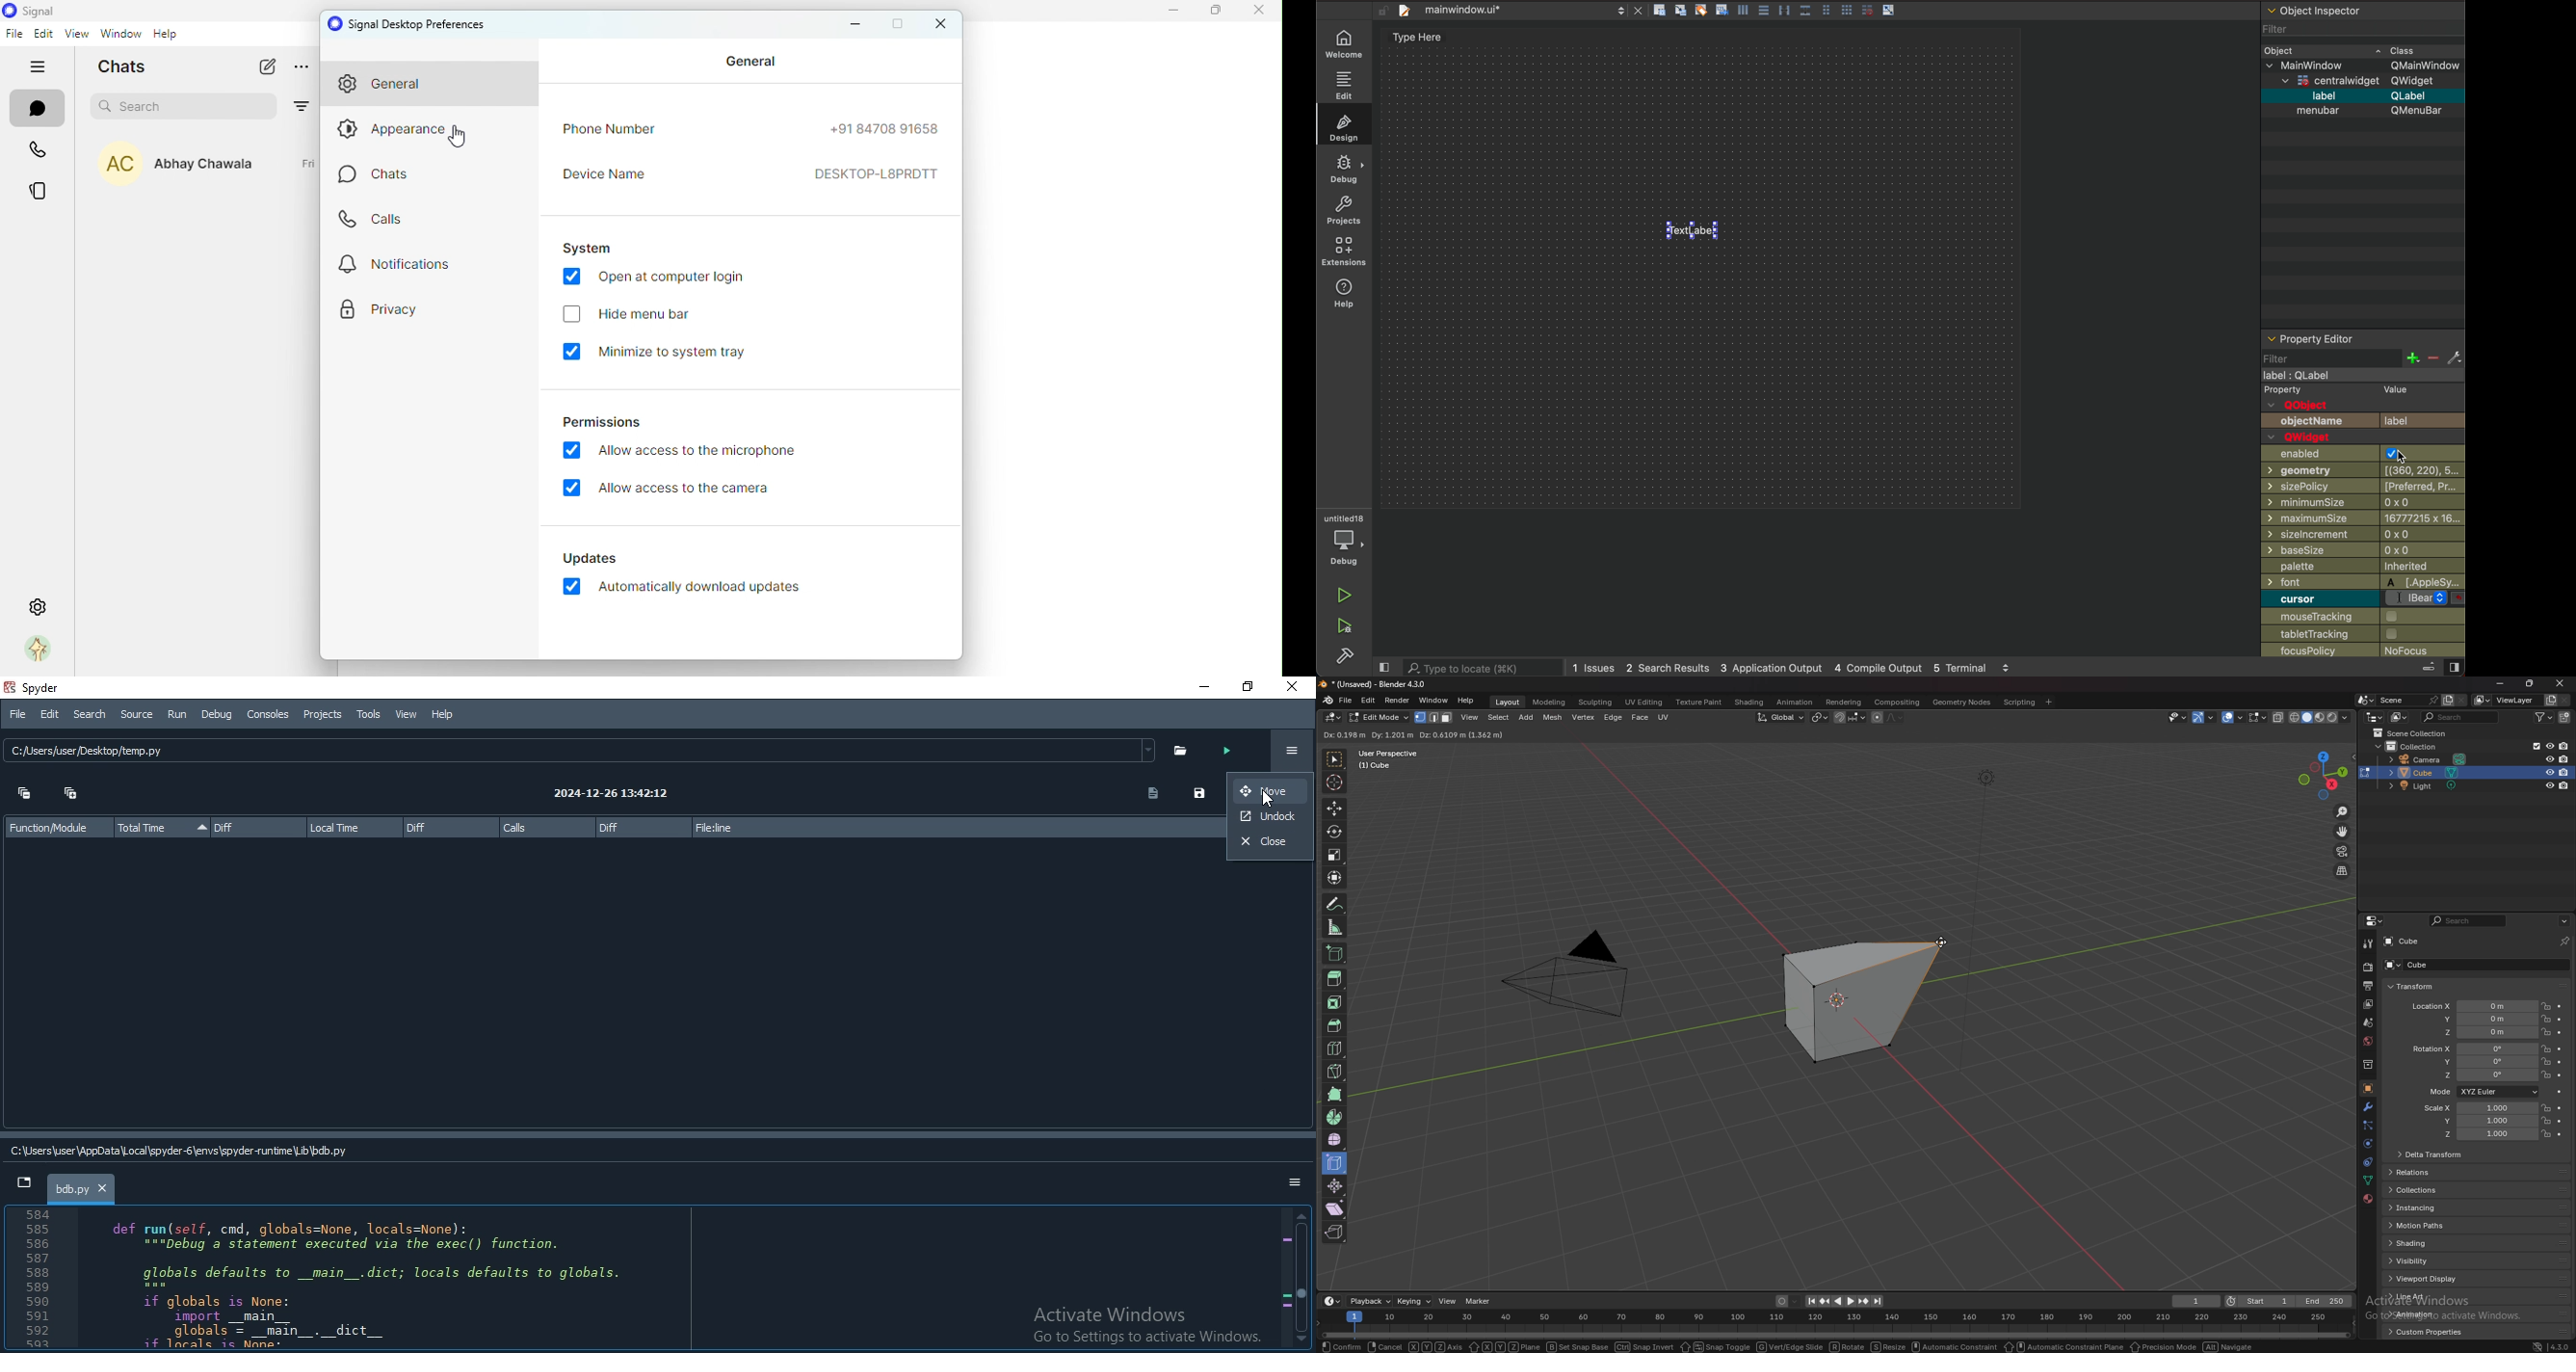 This screenshot has width=2576, height=1372. Describe the element at coordinates (1270, 846) in the screenshot. I see `close` at that location.